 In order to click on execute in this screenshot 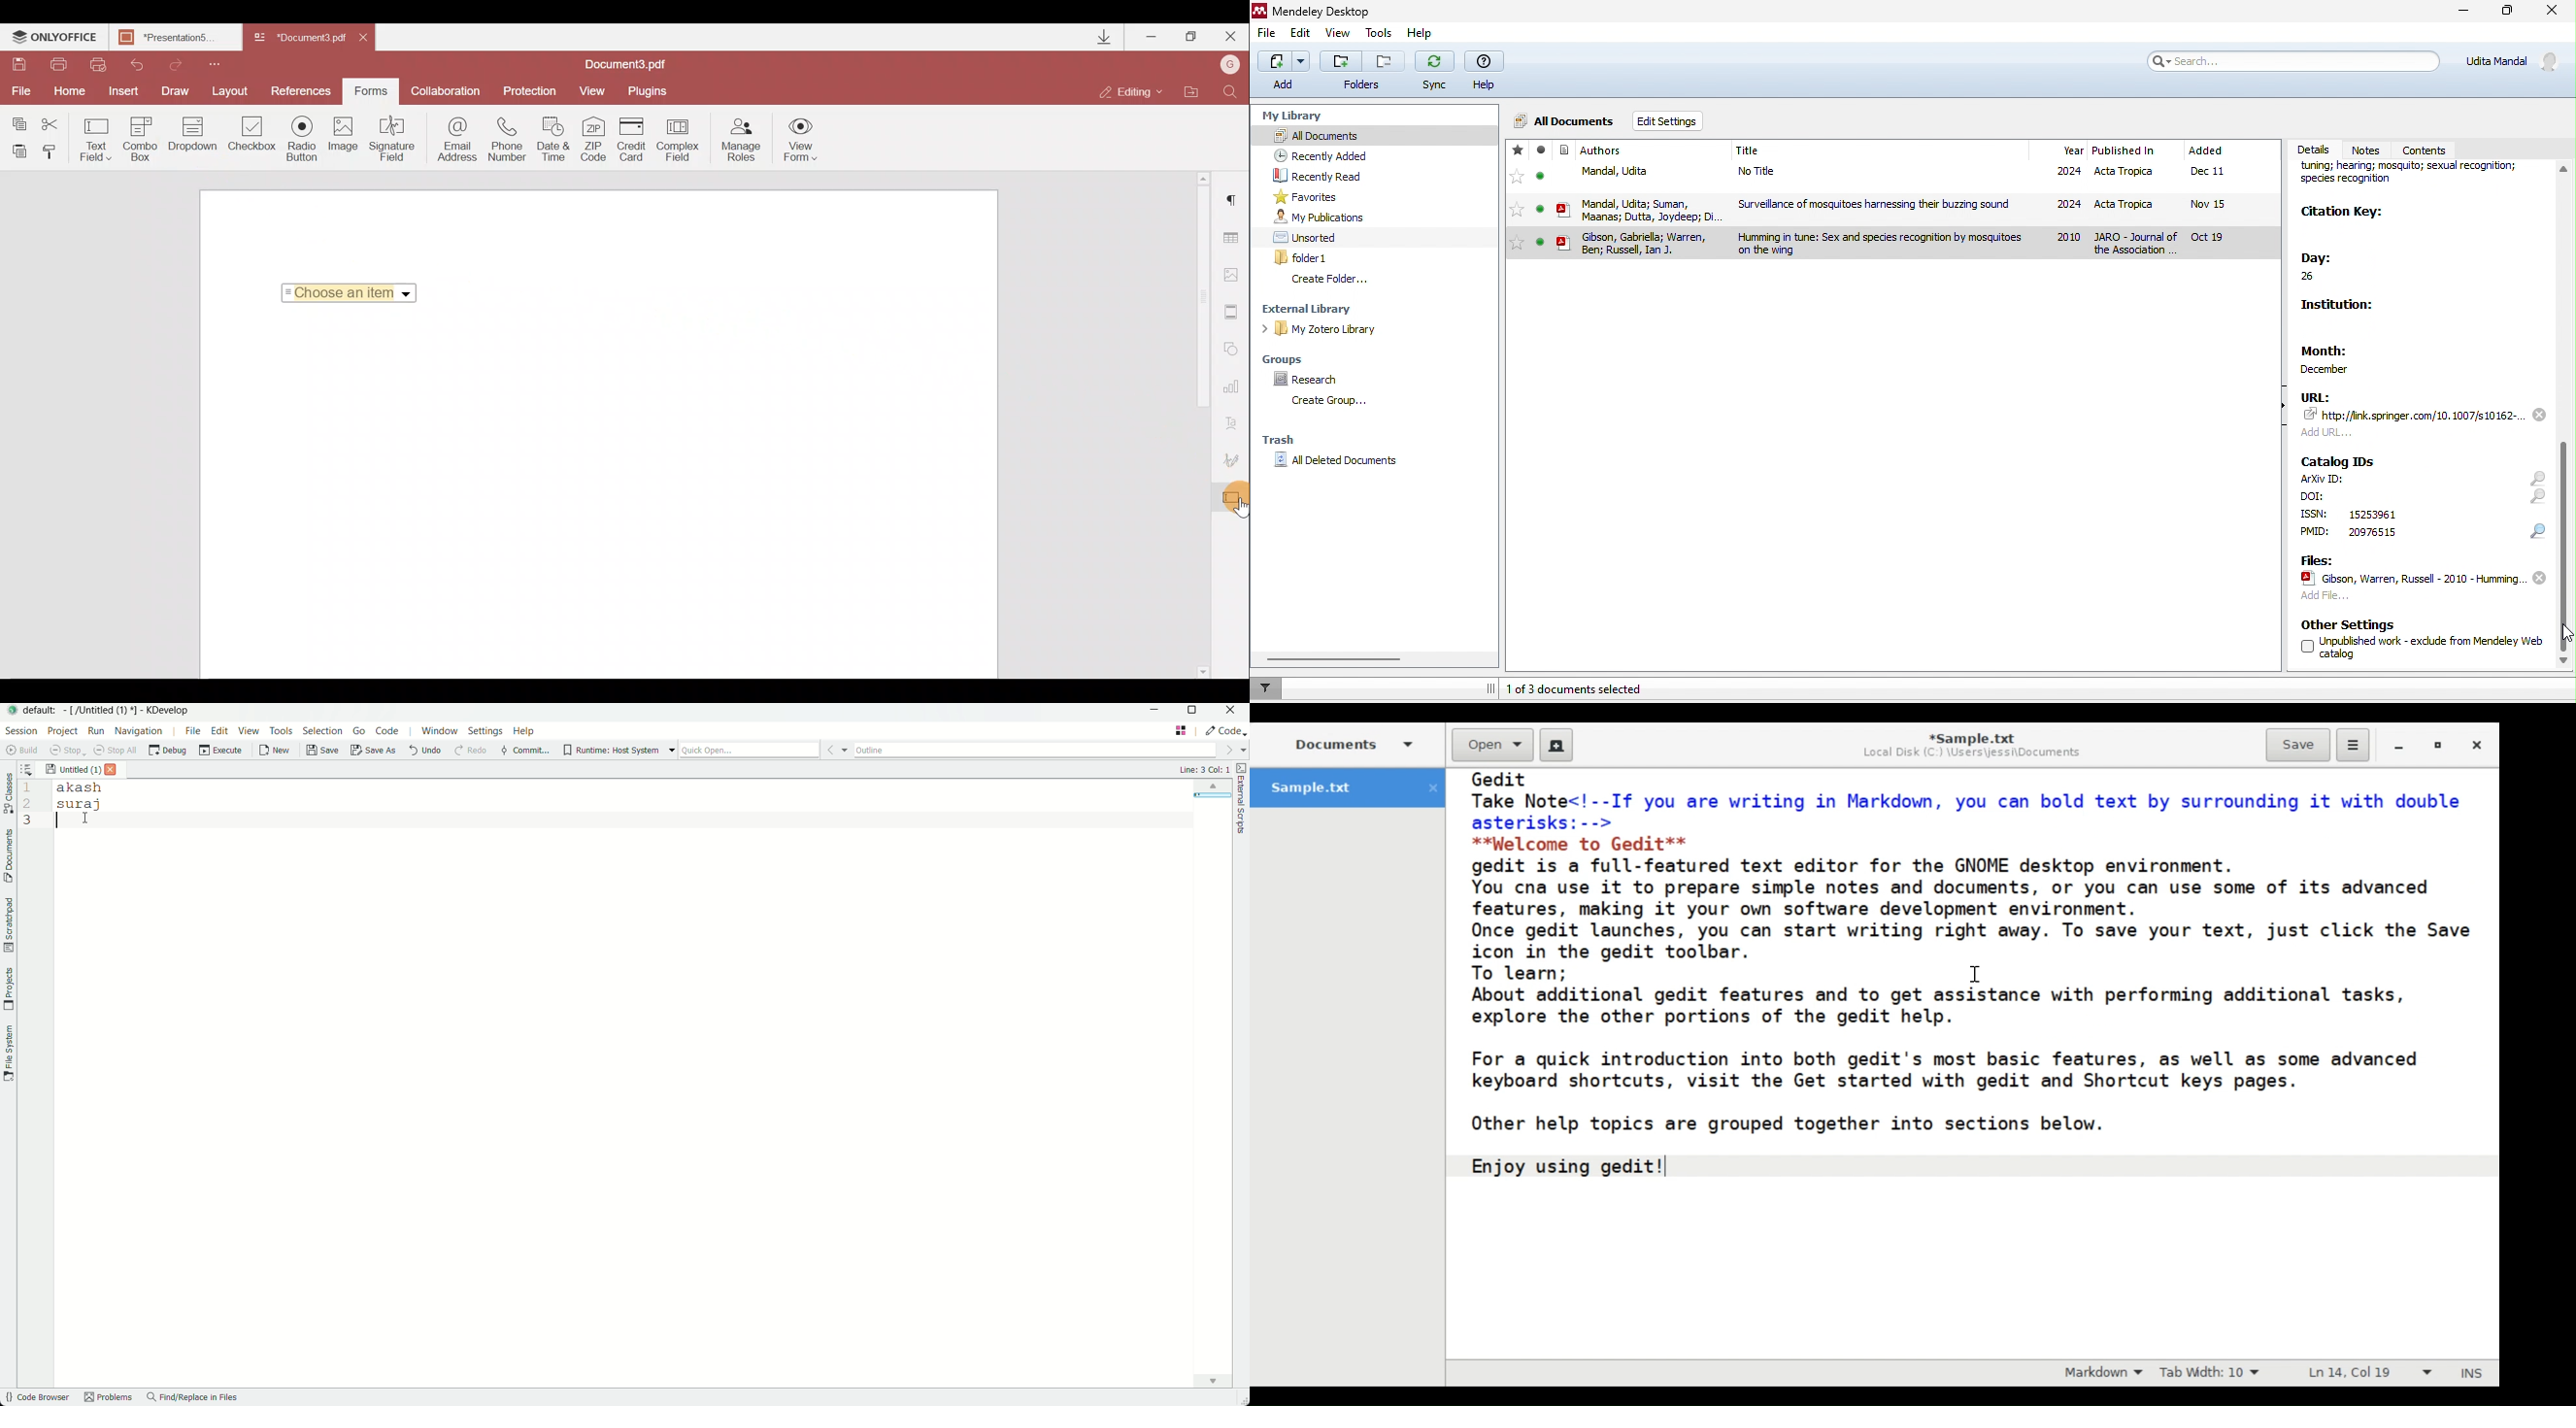, I will do `click(221, 751)`.